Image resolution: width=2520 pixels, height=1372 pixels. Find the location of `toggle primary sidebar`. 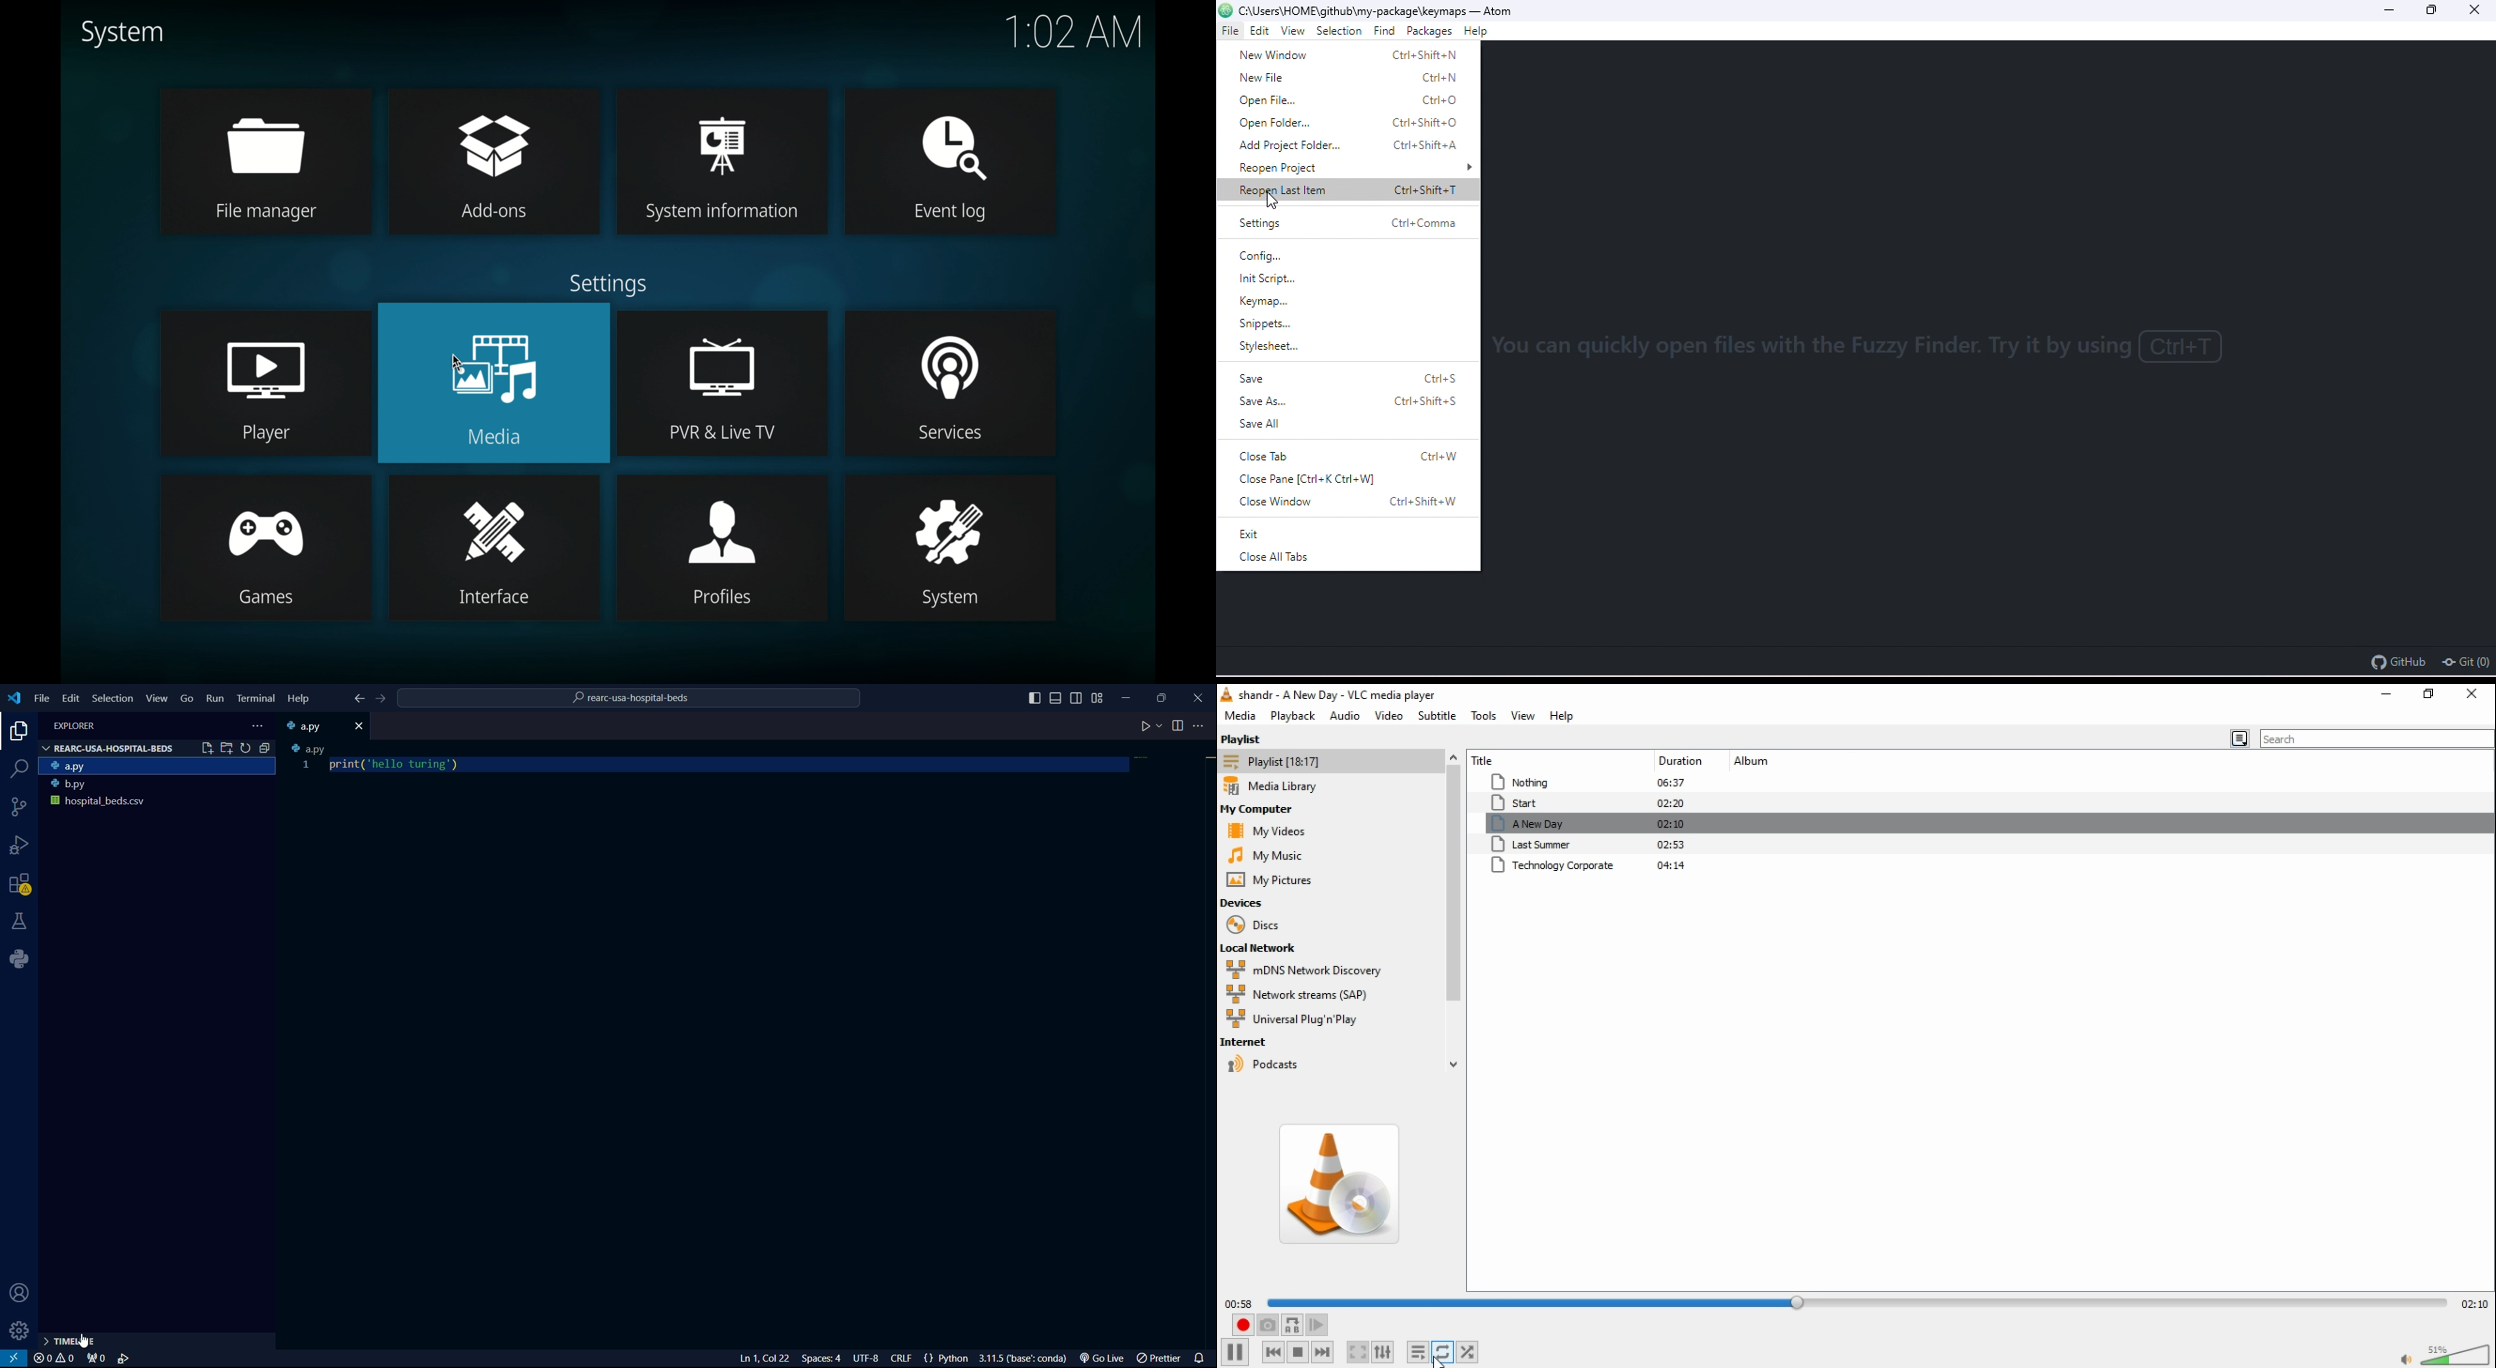

toggle primary sidebar is located at coordinates (1034, 697).